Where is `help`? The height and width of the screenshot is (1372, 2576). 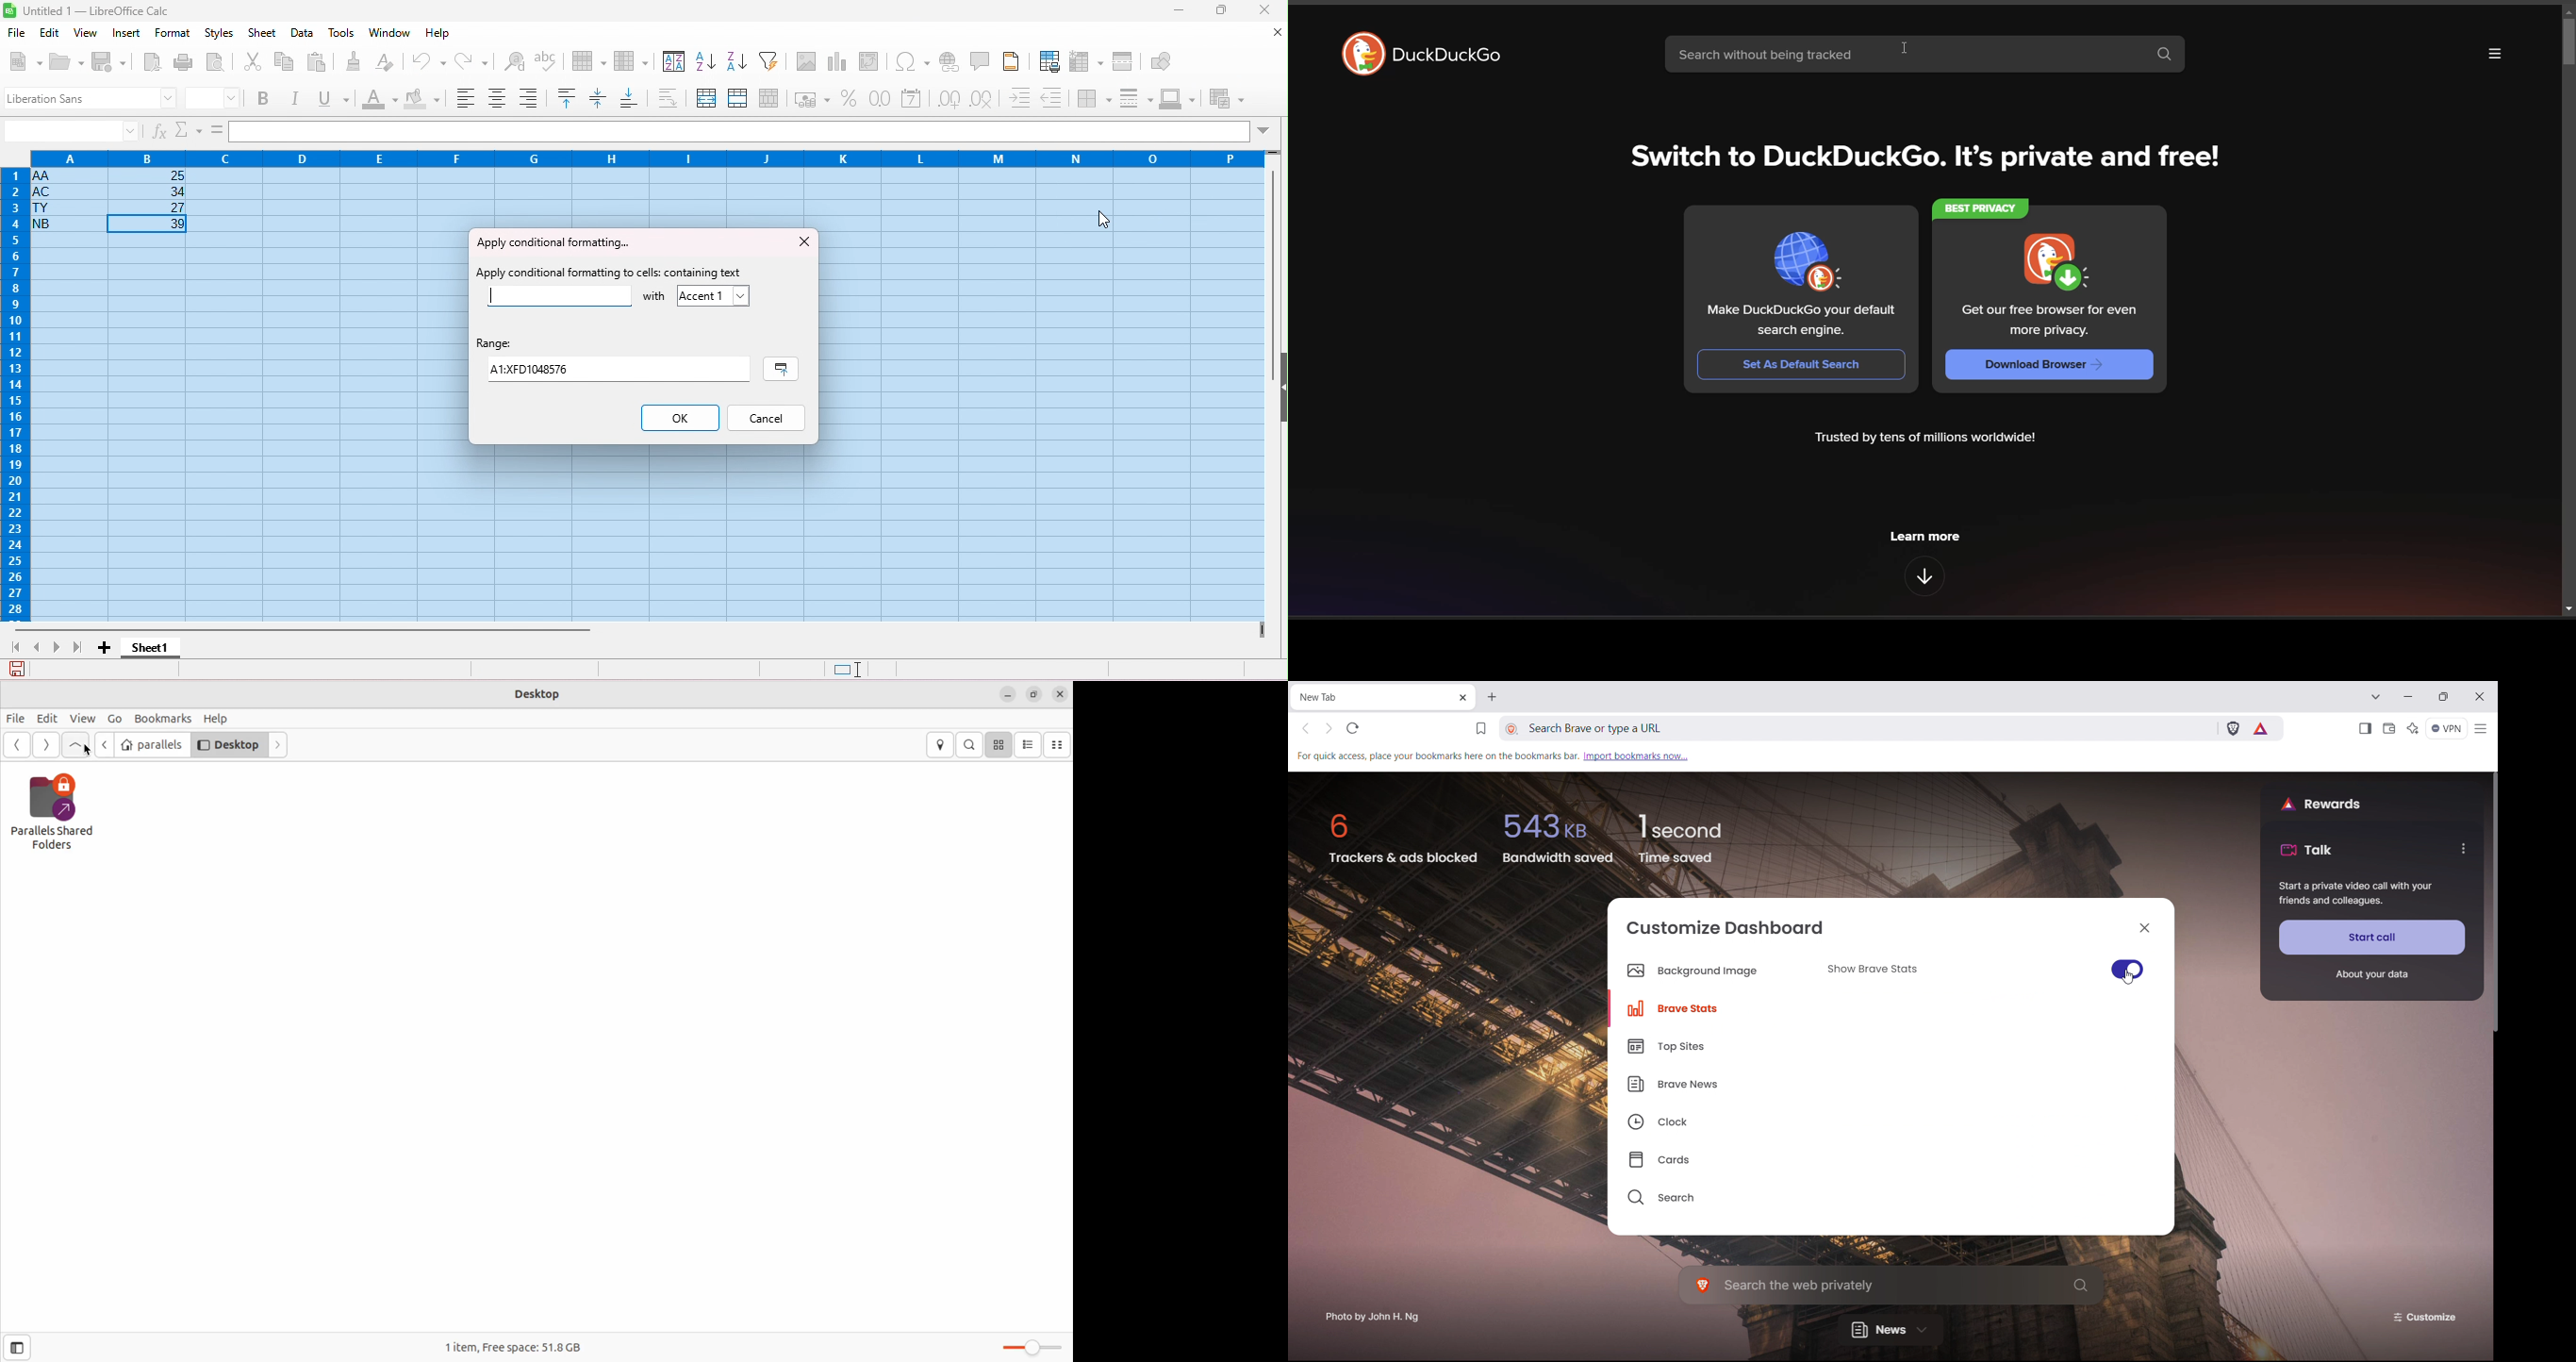 help is located at coordinates (219, 718).